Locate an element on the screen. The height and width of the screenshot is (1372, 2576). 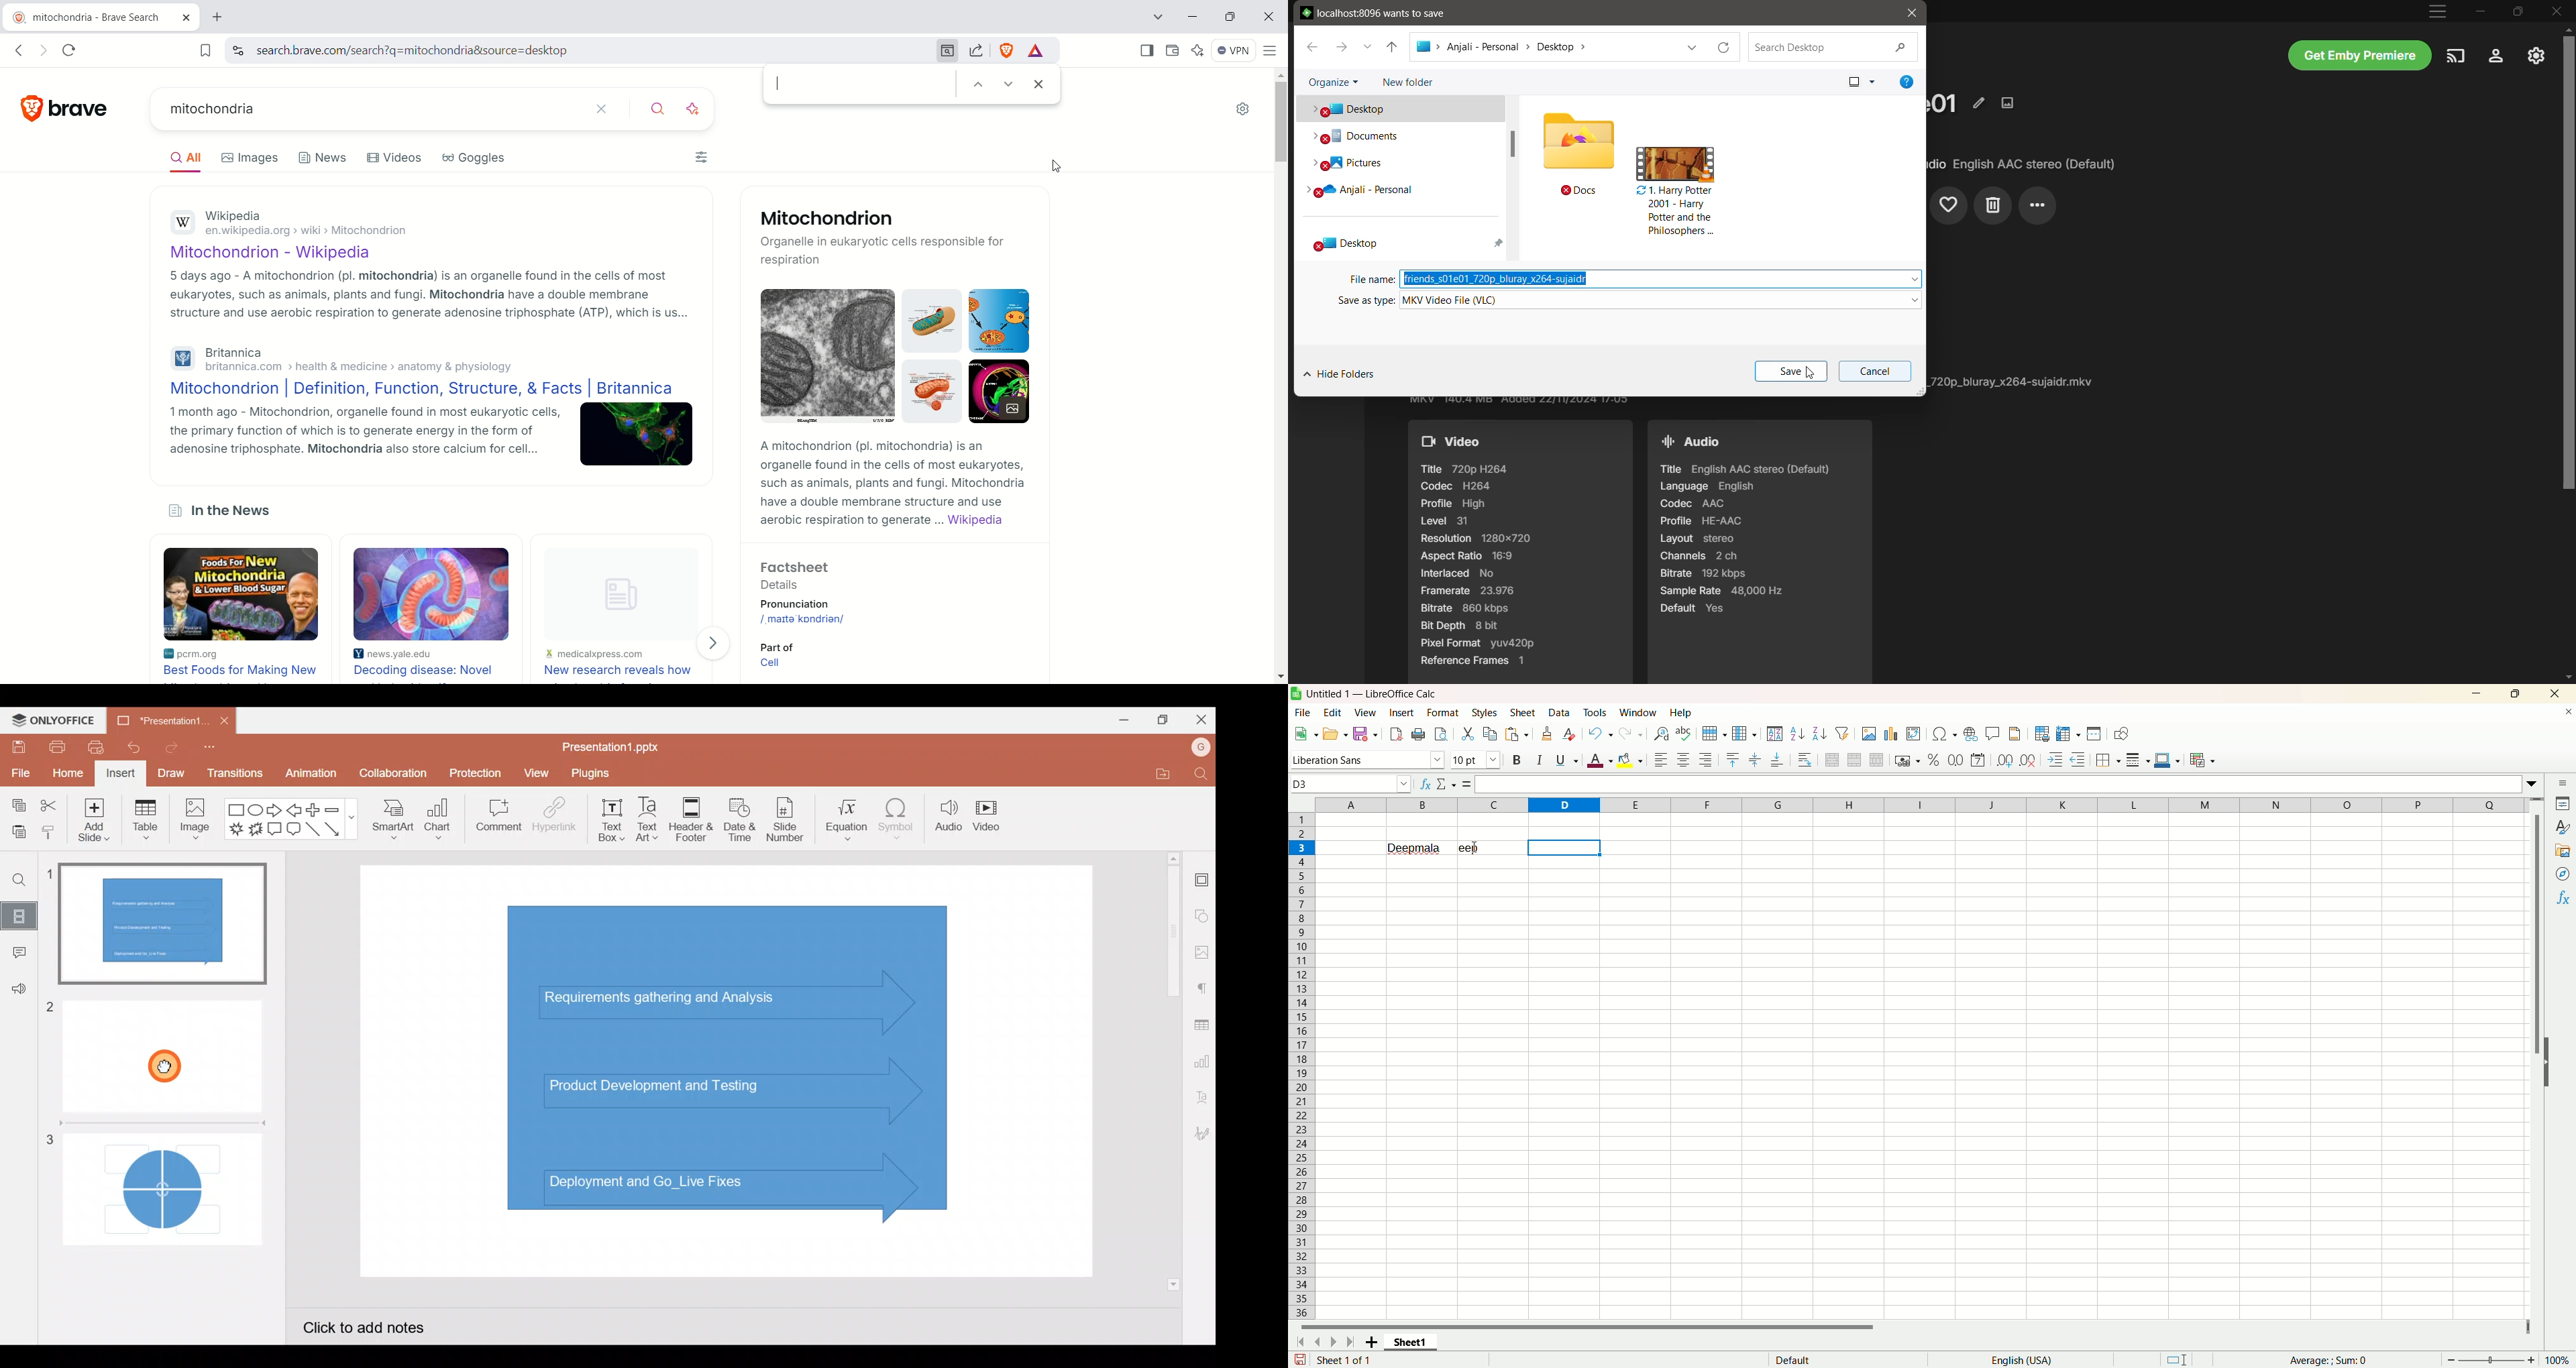
select function is located at coordinates (1447, 784).